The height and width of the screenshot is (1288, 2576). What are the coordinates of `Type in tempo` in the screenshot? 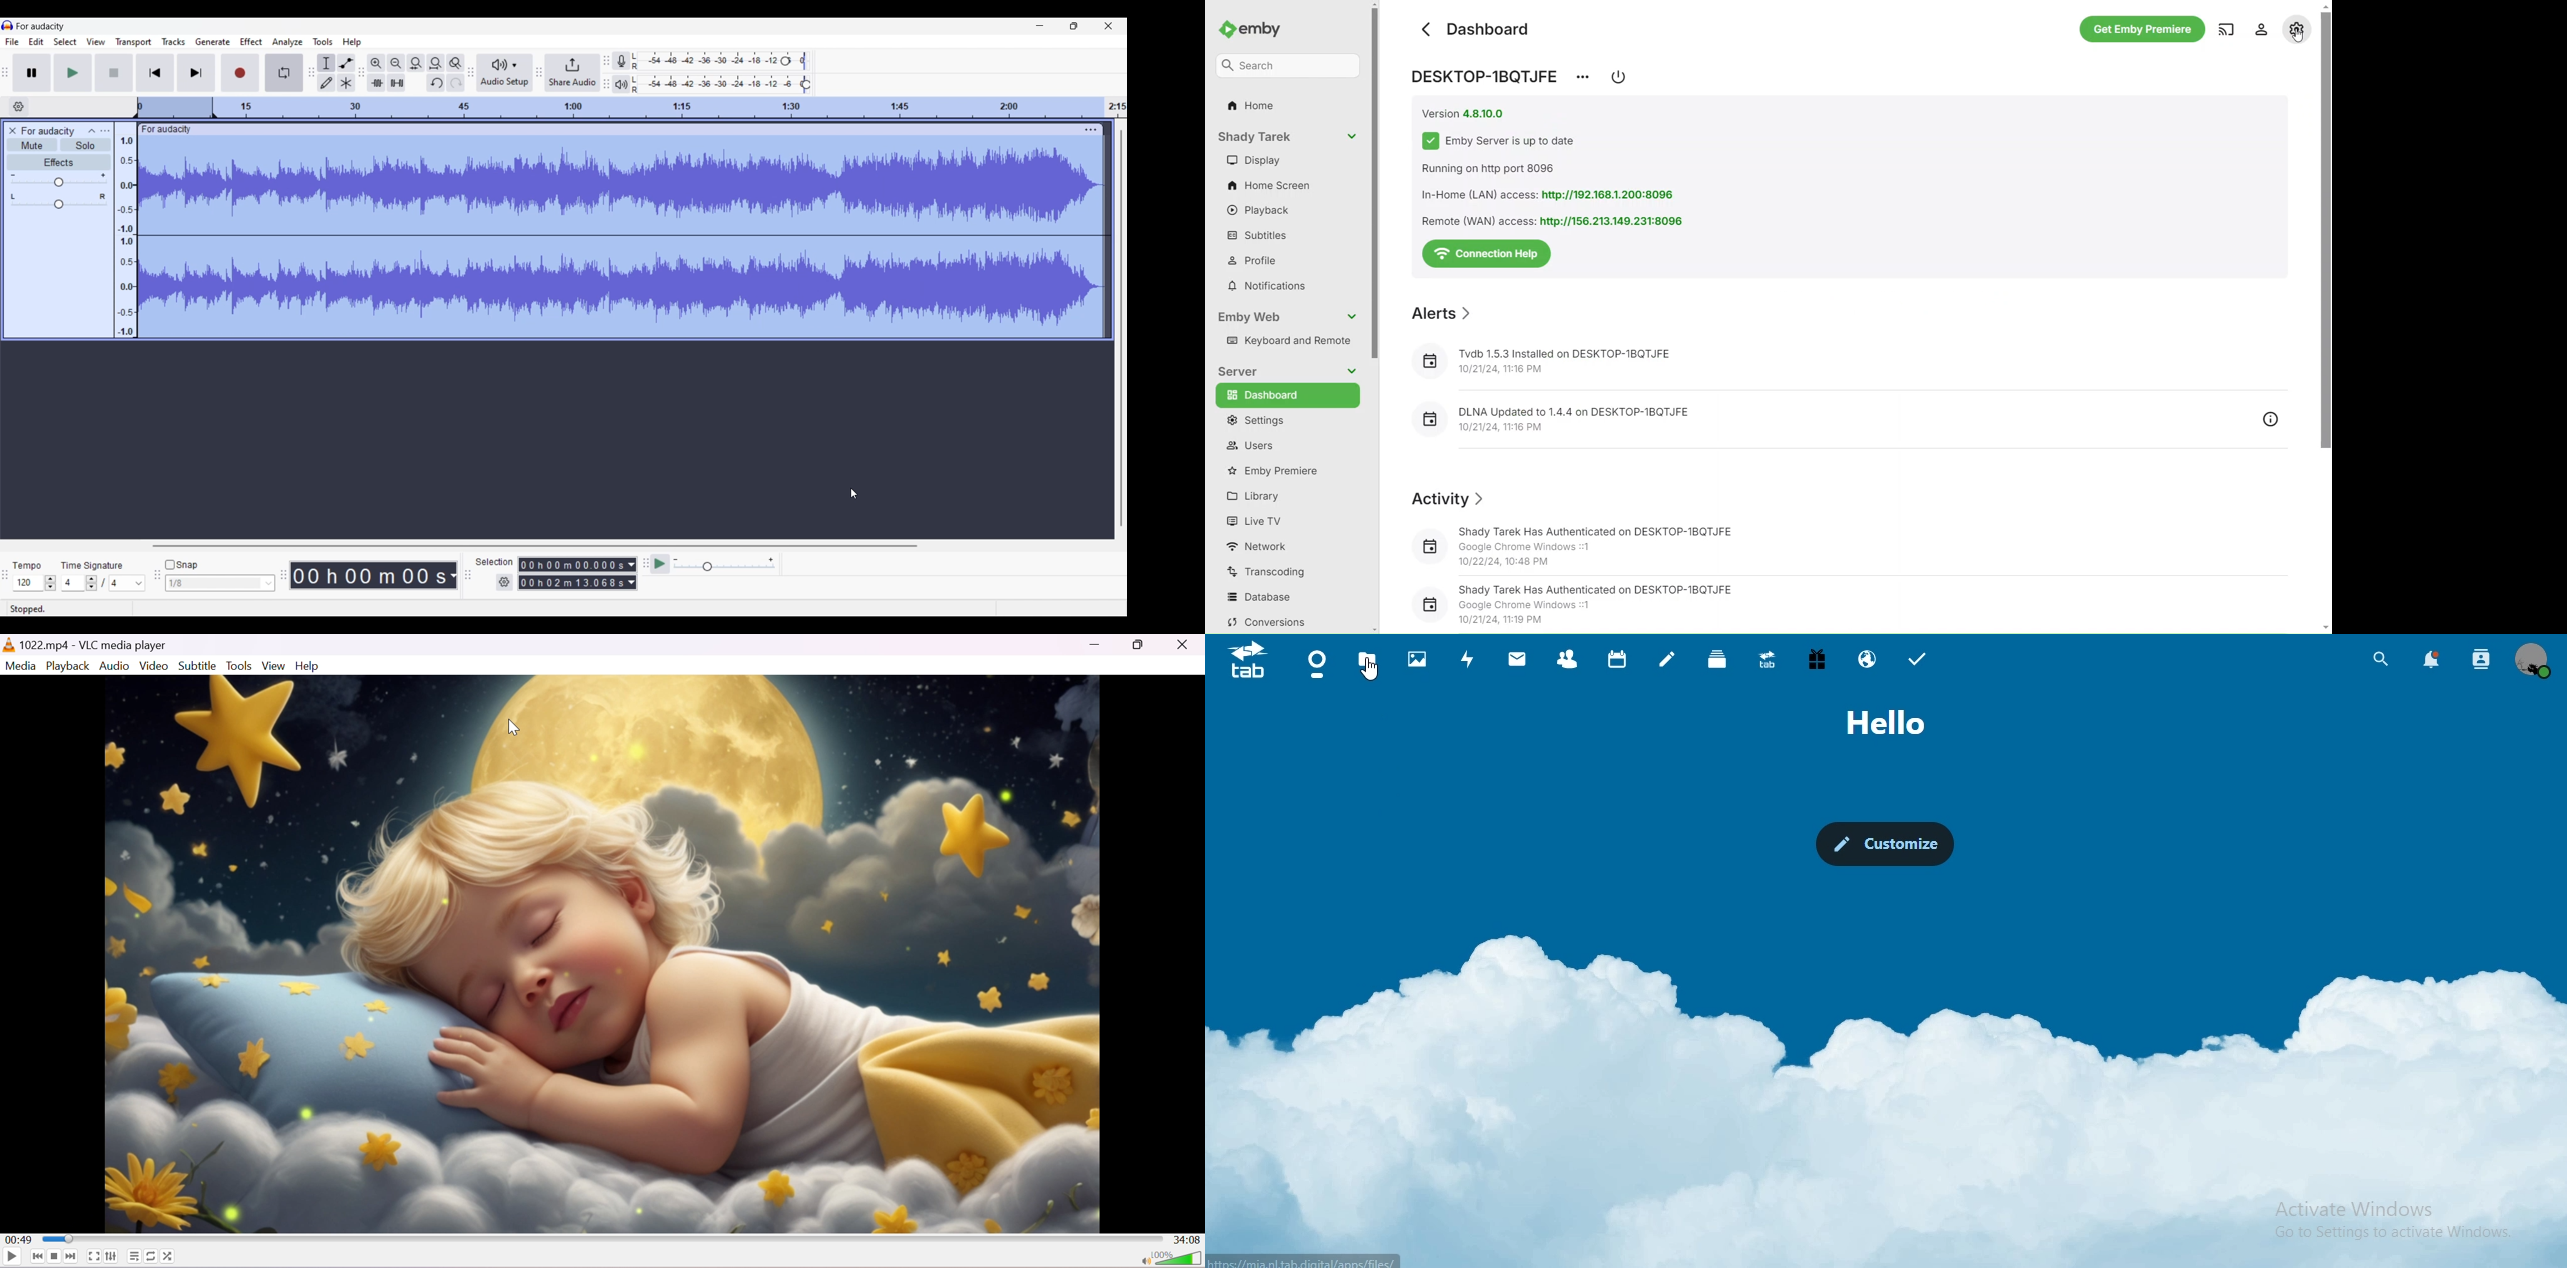 It's located at (28, 583).